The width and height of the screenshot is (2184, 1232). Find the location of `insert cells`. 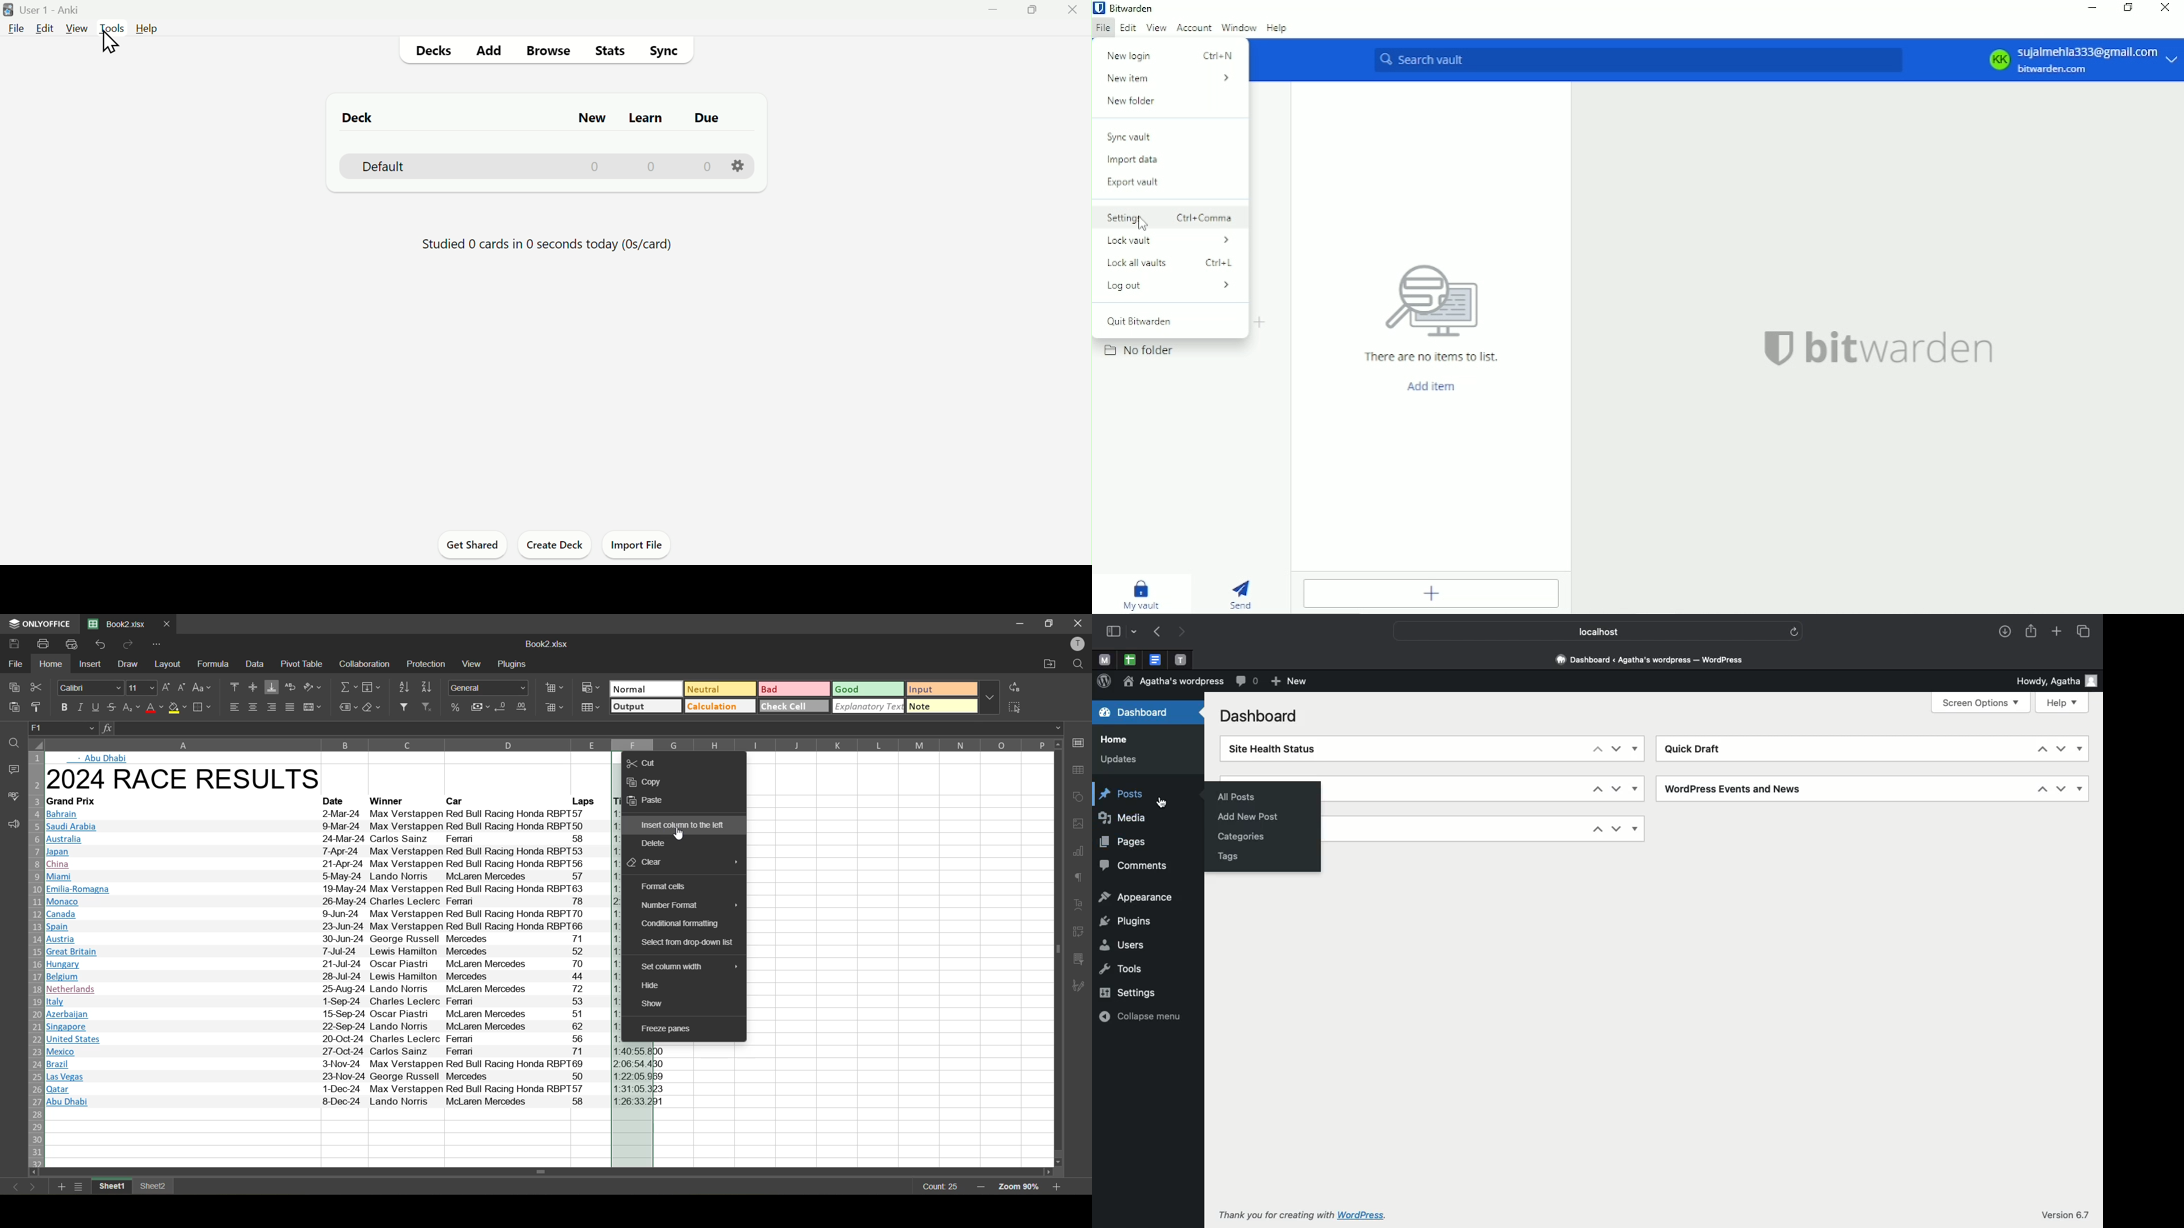

insert cells is located at coordinates (553, 687).